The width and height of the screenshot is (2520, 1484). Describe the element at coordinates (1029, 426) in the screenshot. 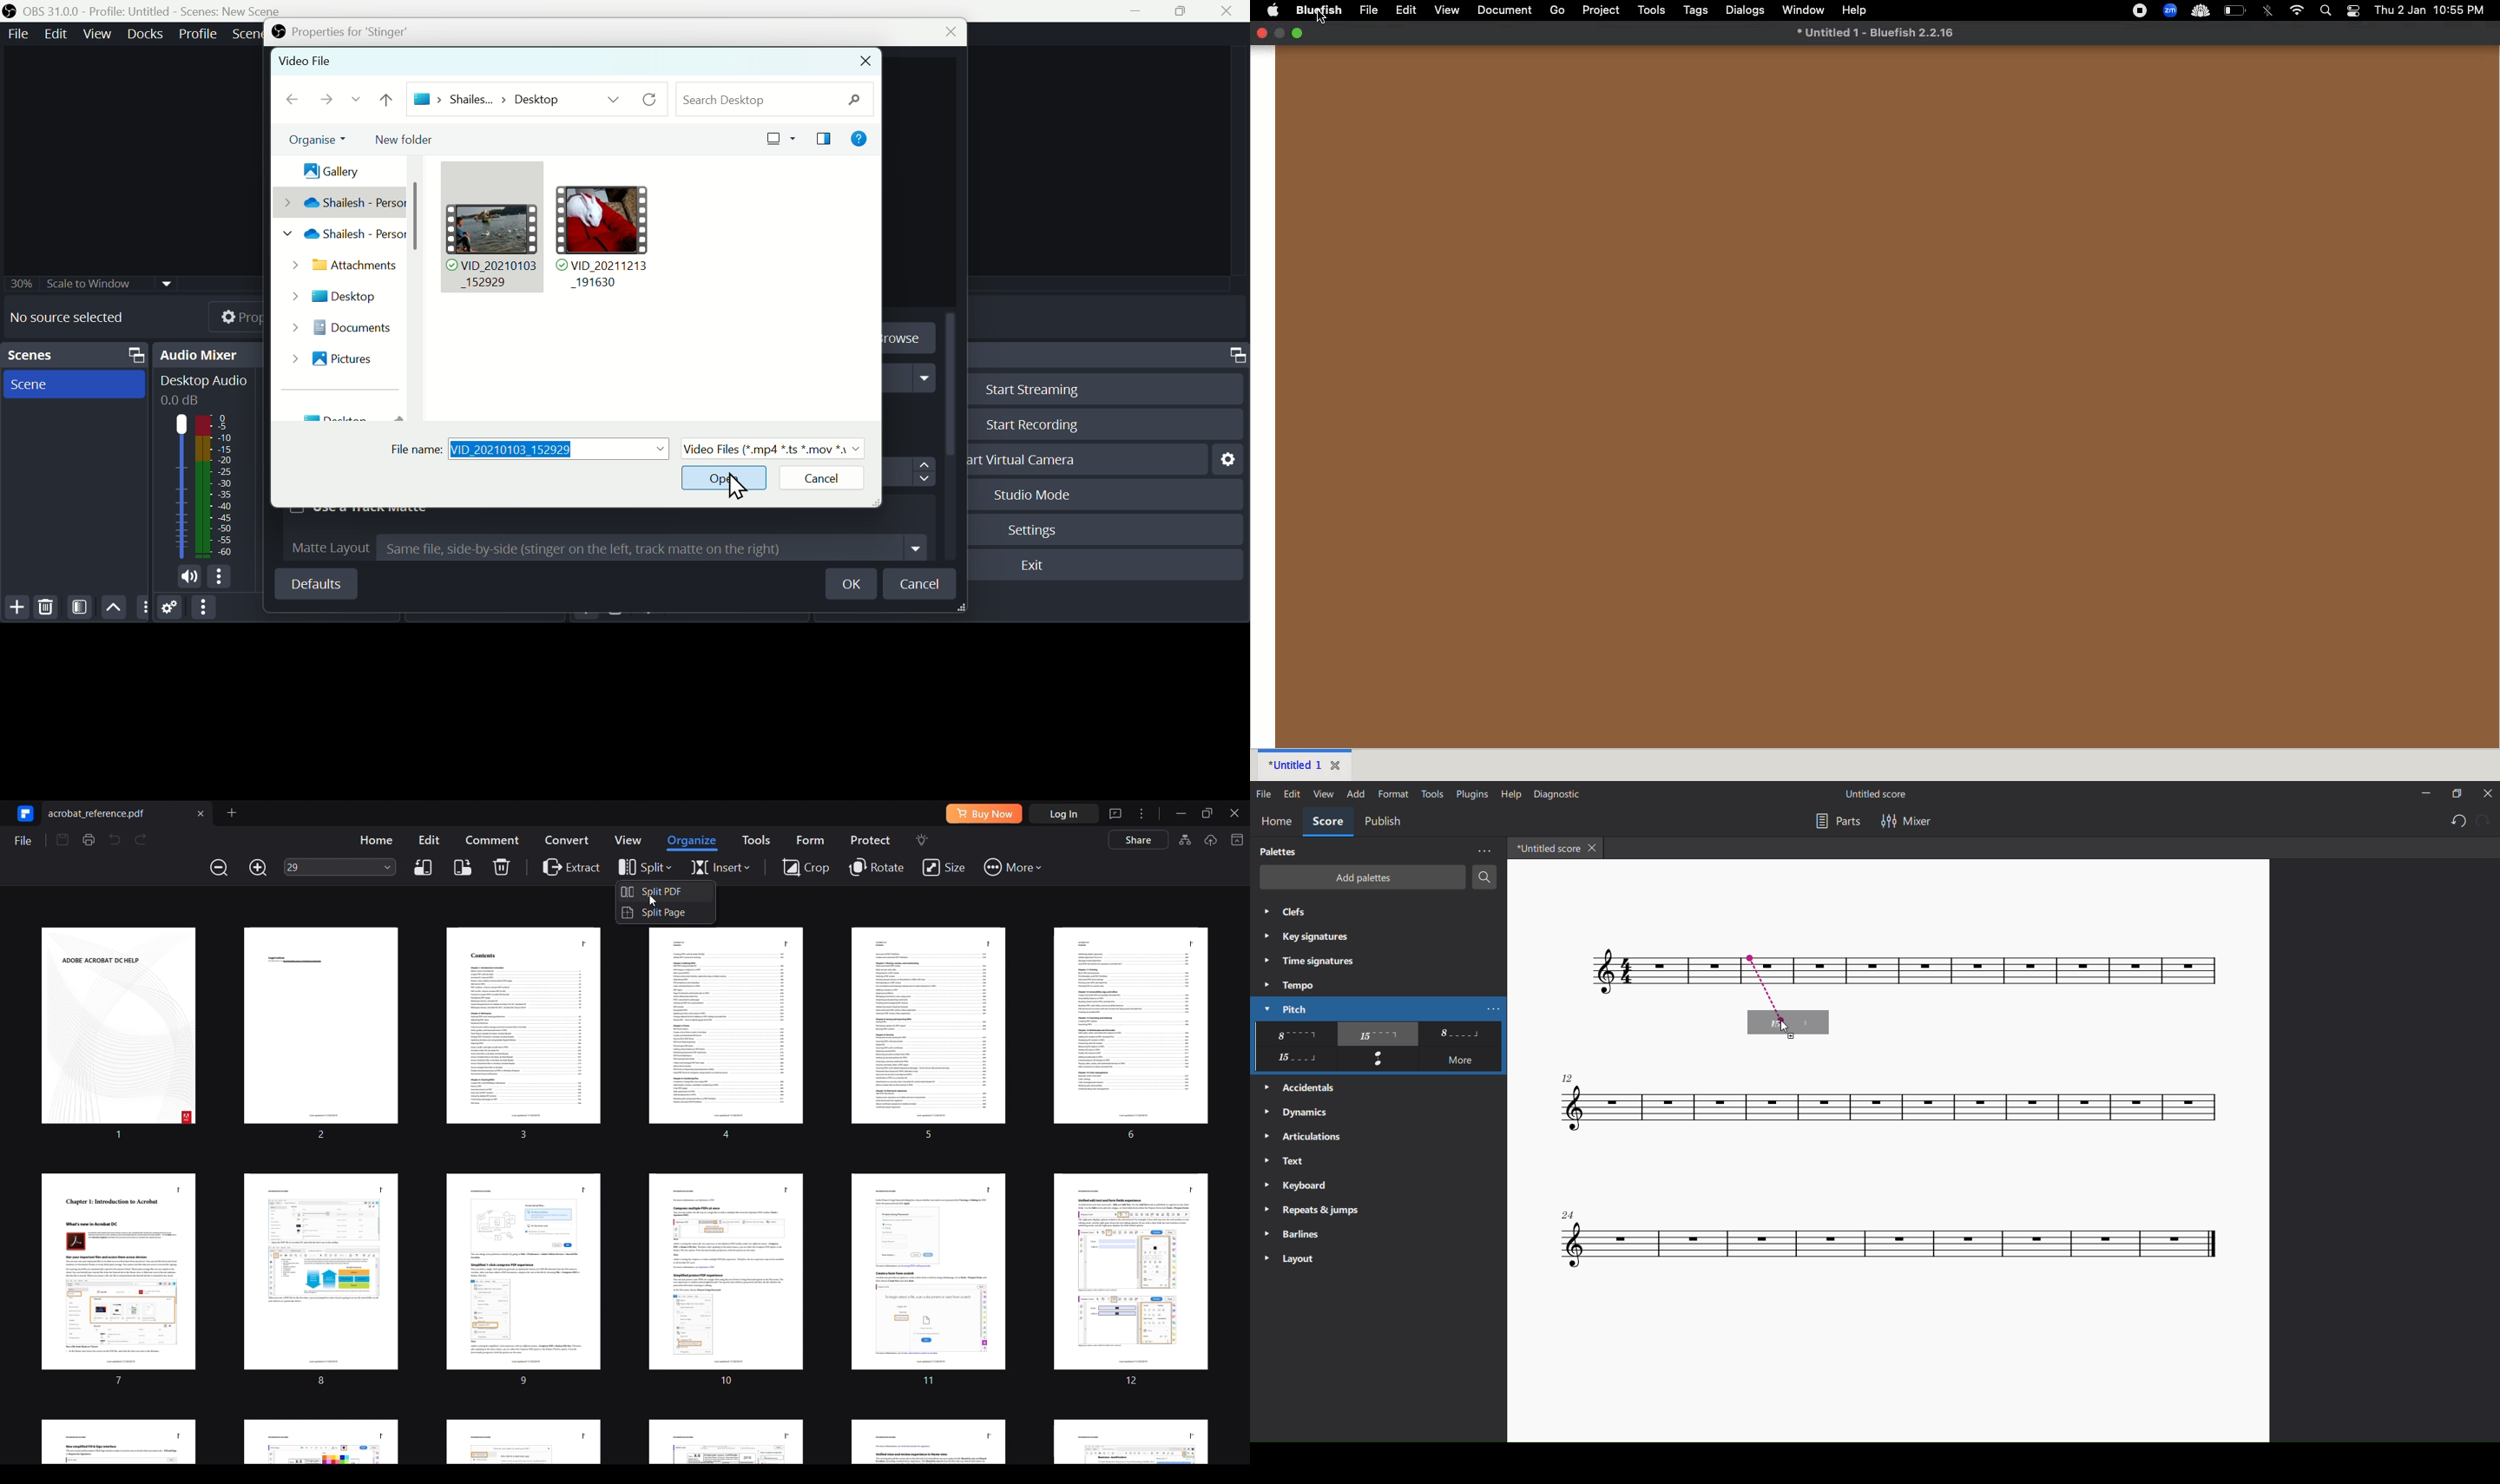

I see `Start recording` at that location.